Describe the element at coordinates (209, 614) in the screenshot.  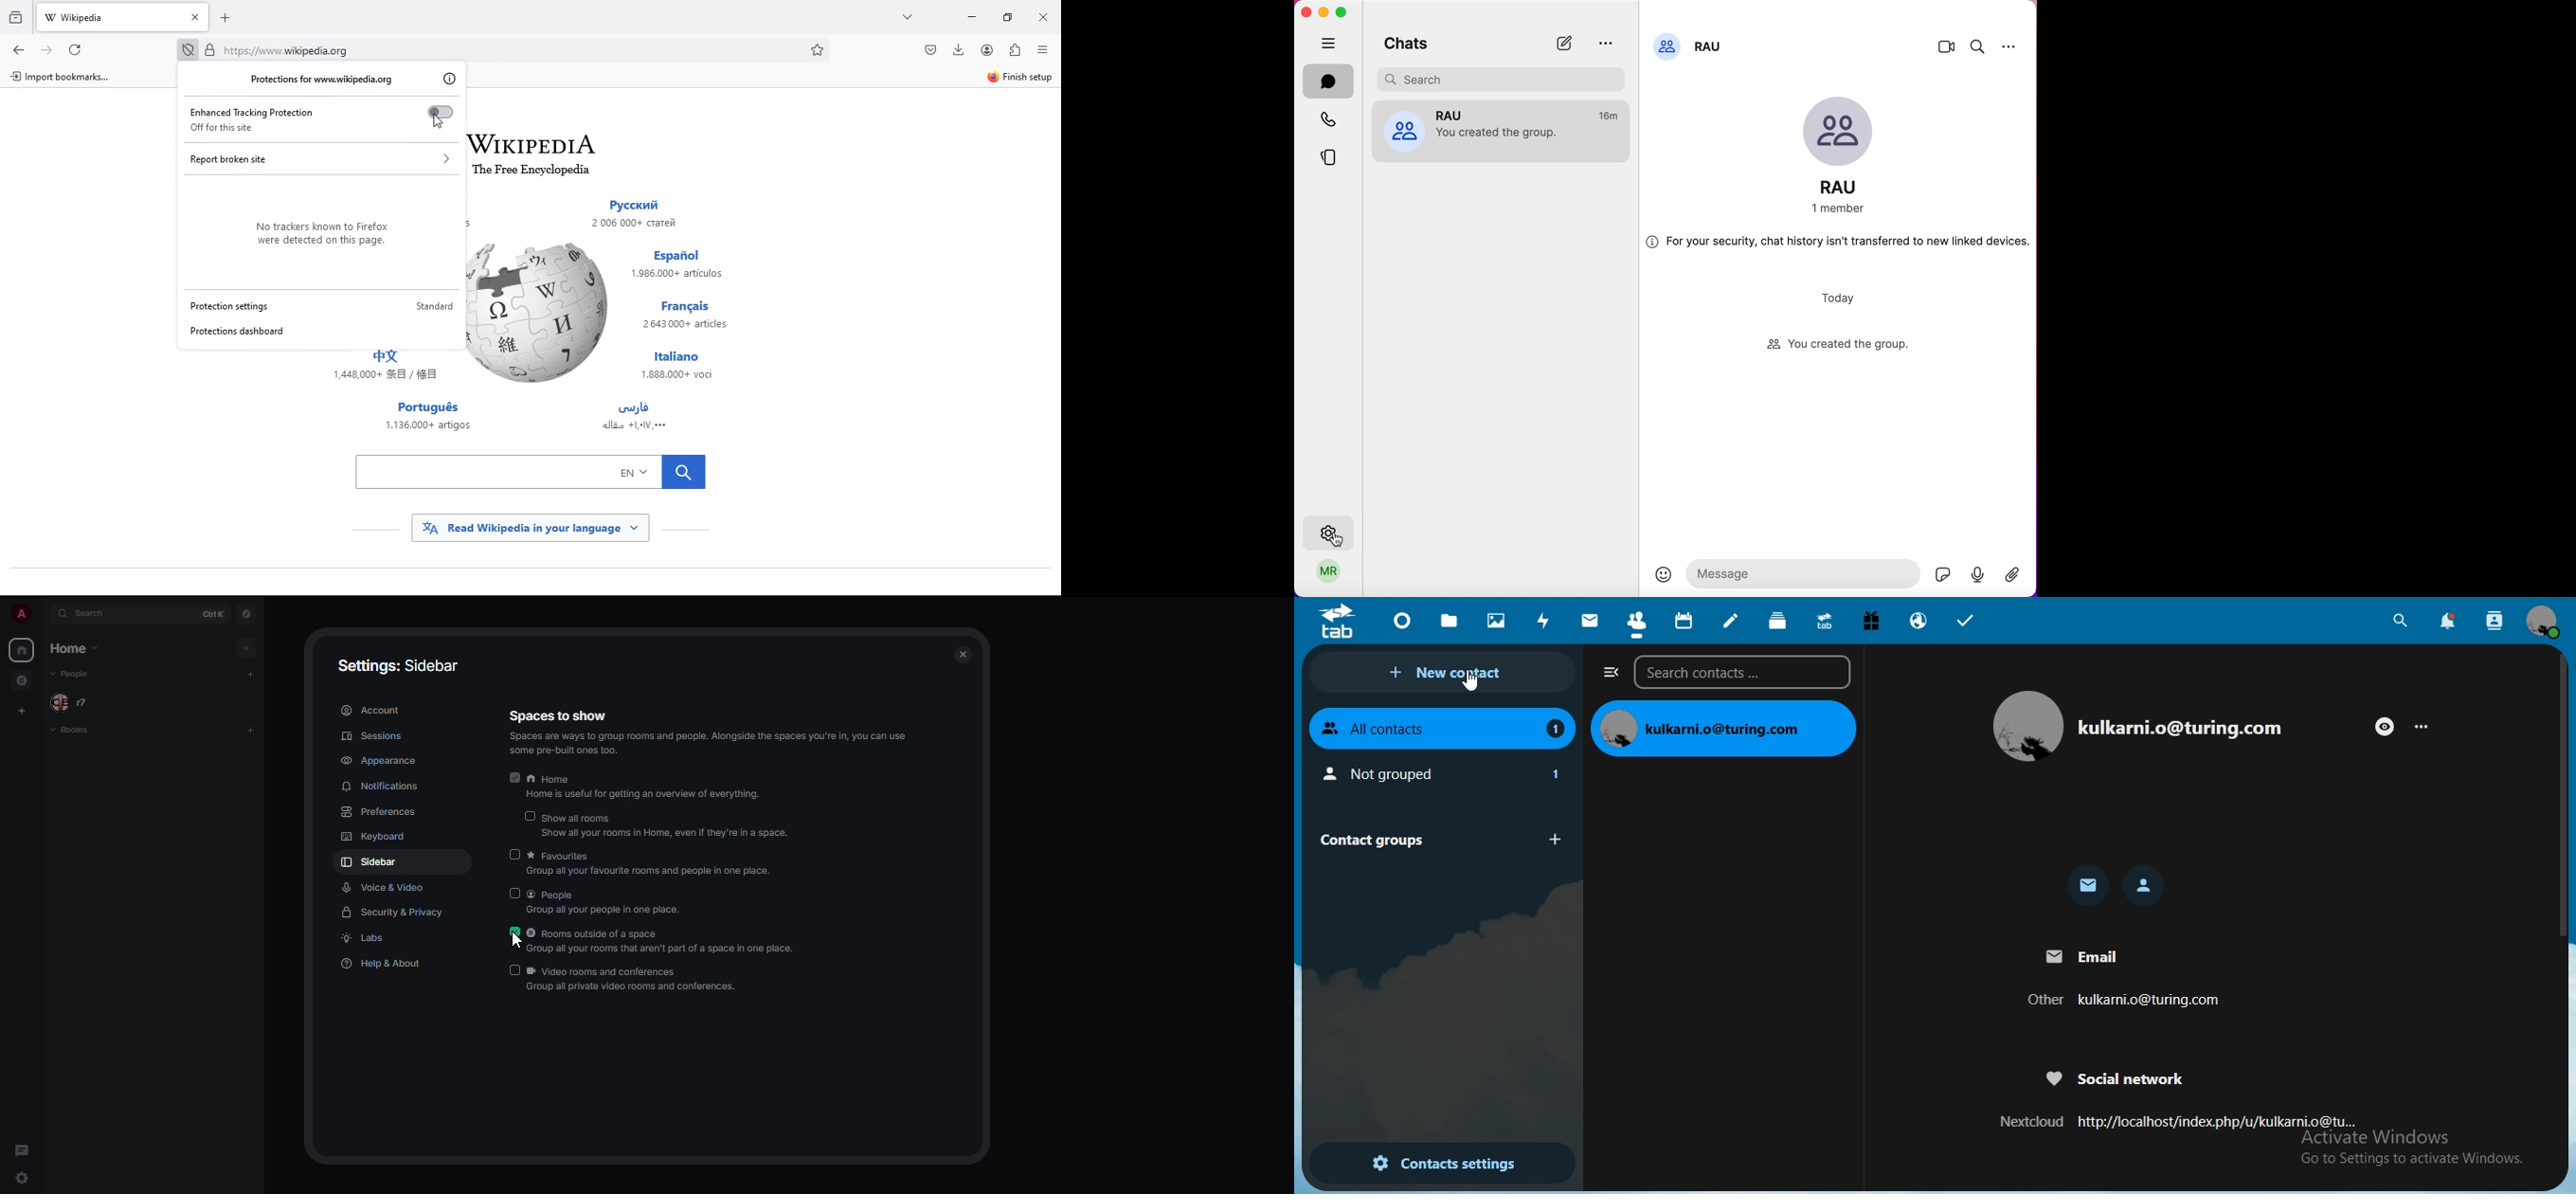
I see `ctrl K` at that location.